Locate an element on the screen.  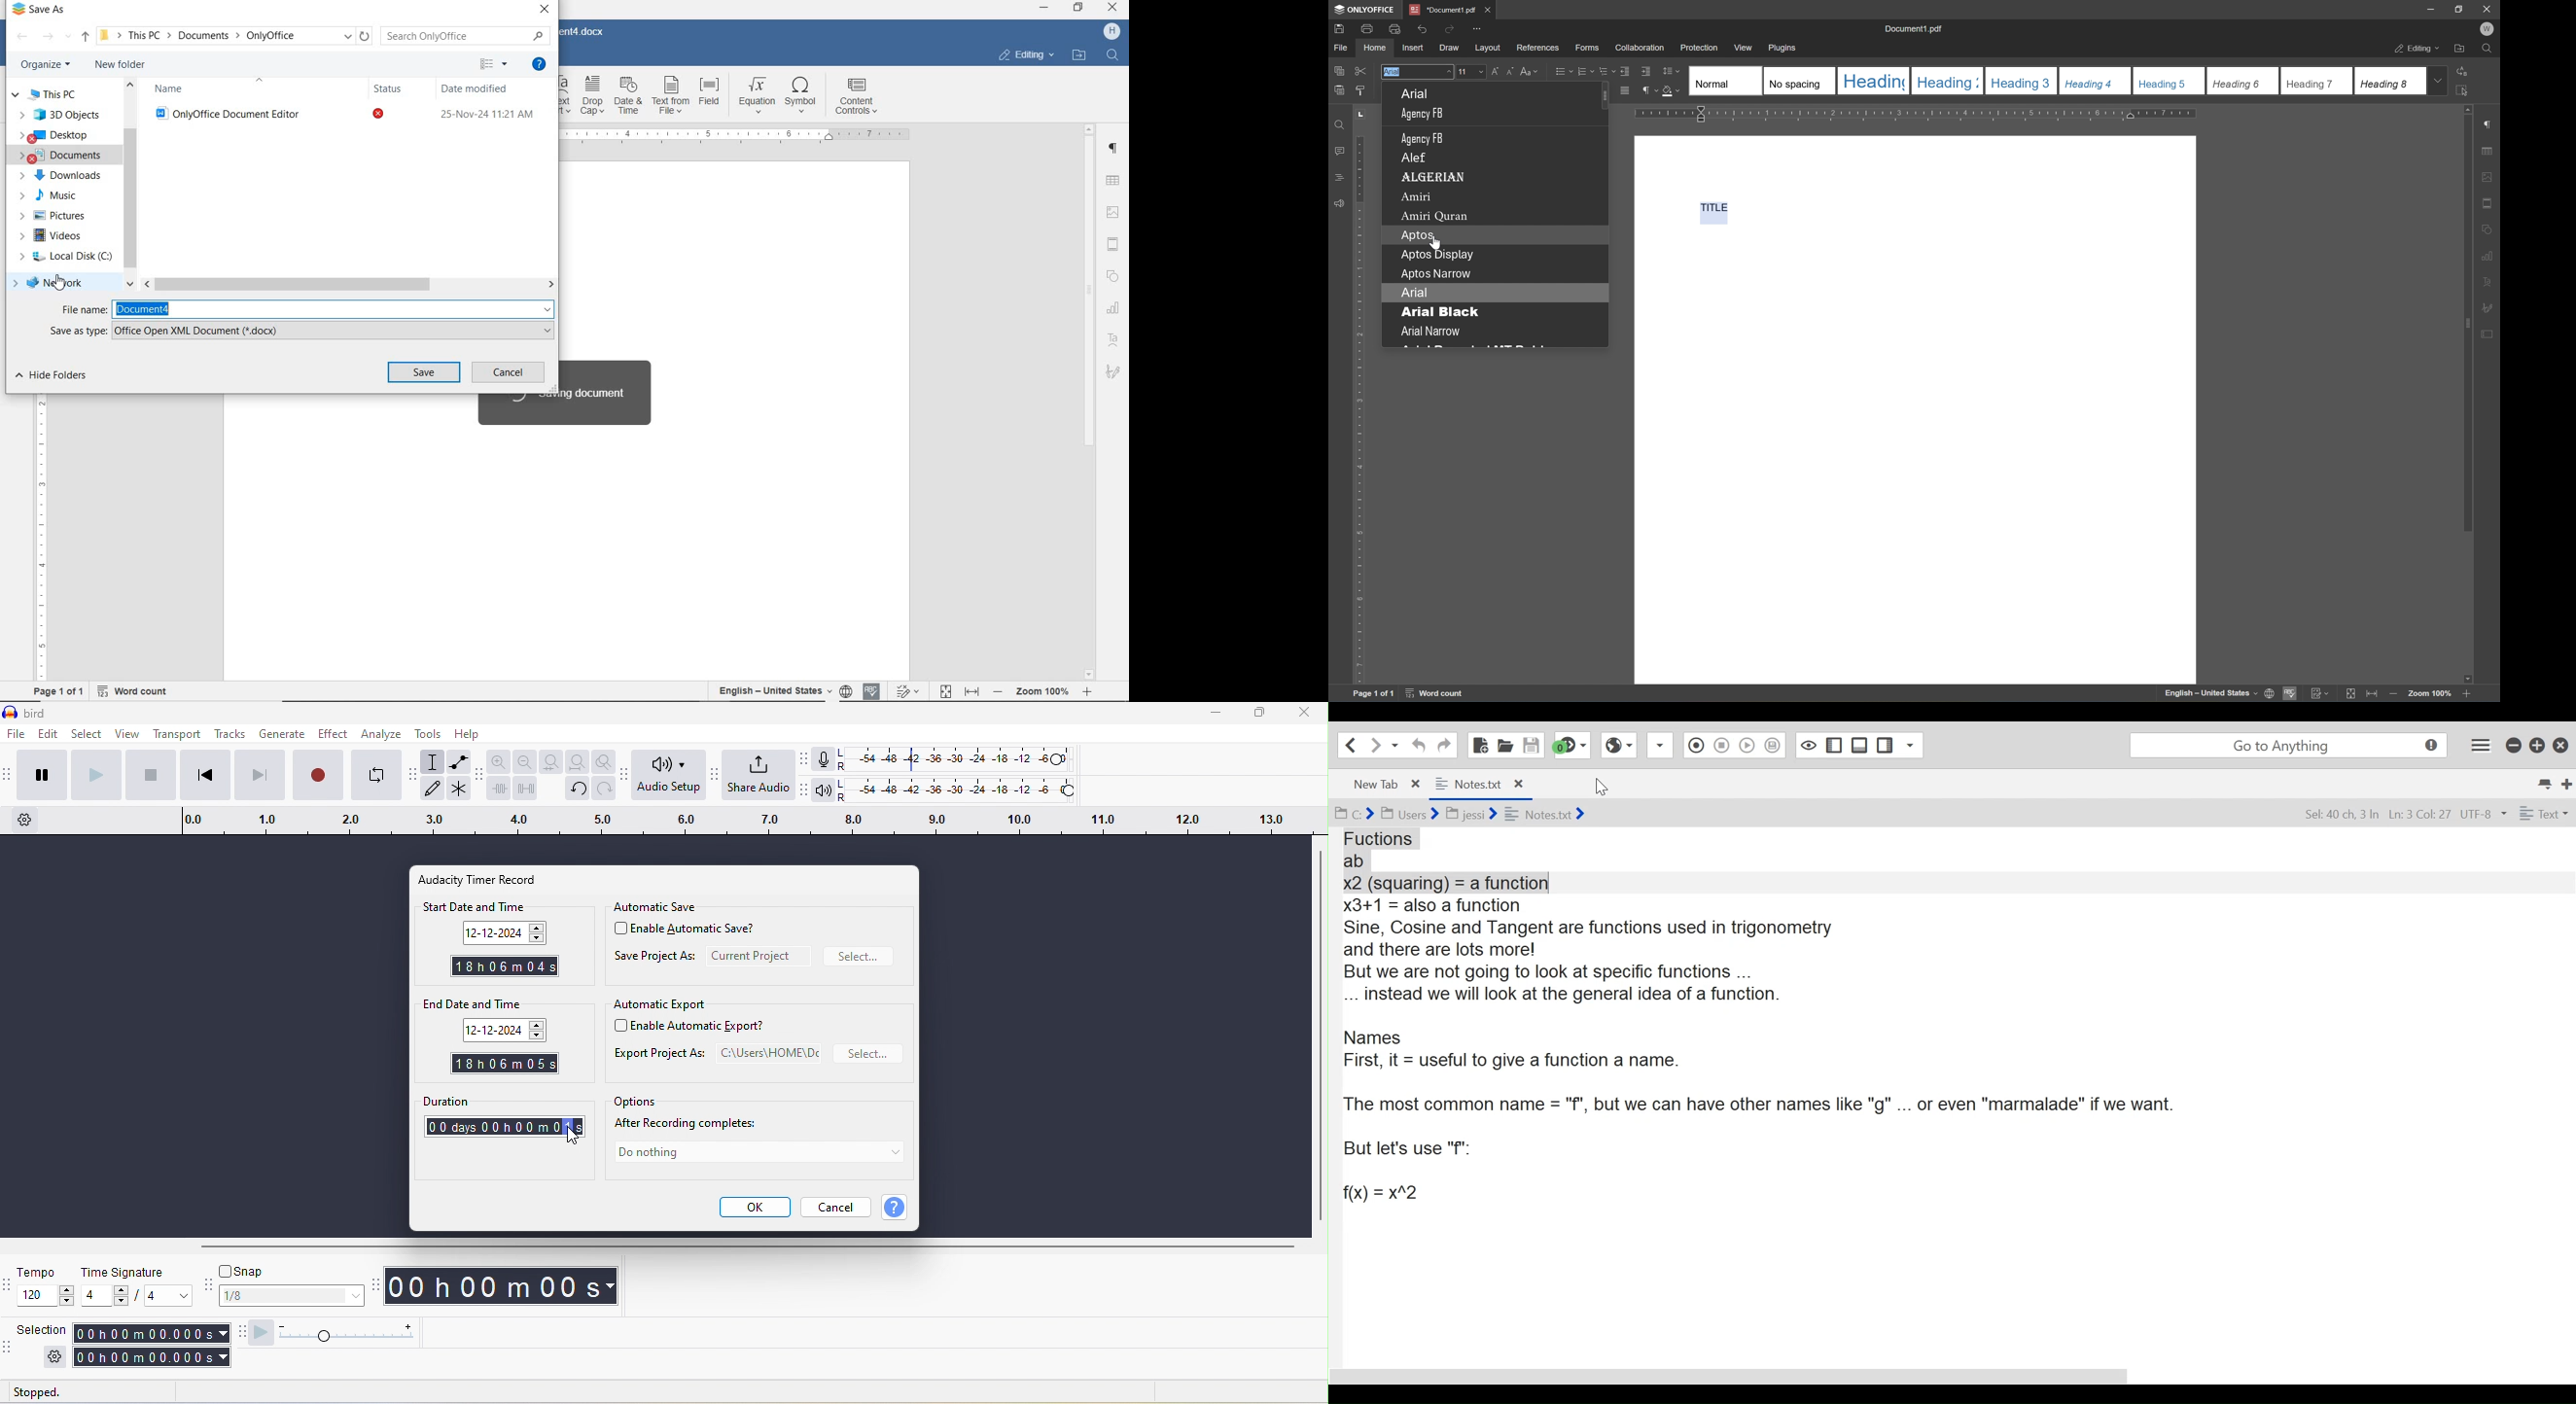
Set document language is located at coordinates (845, 689).